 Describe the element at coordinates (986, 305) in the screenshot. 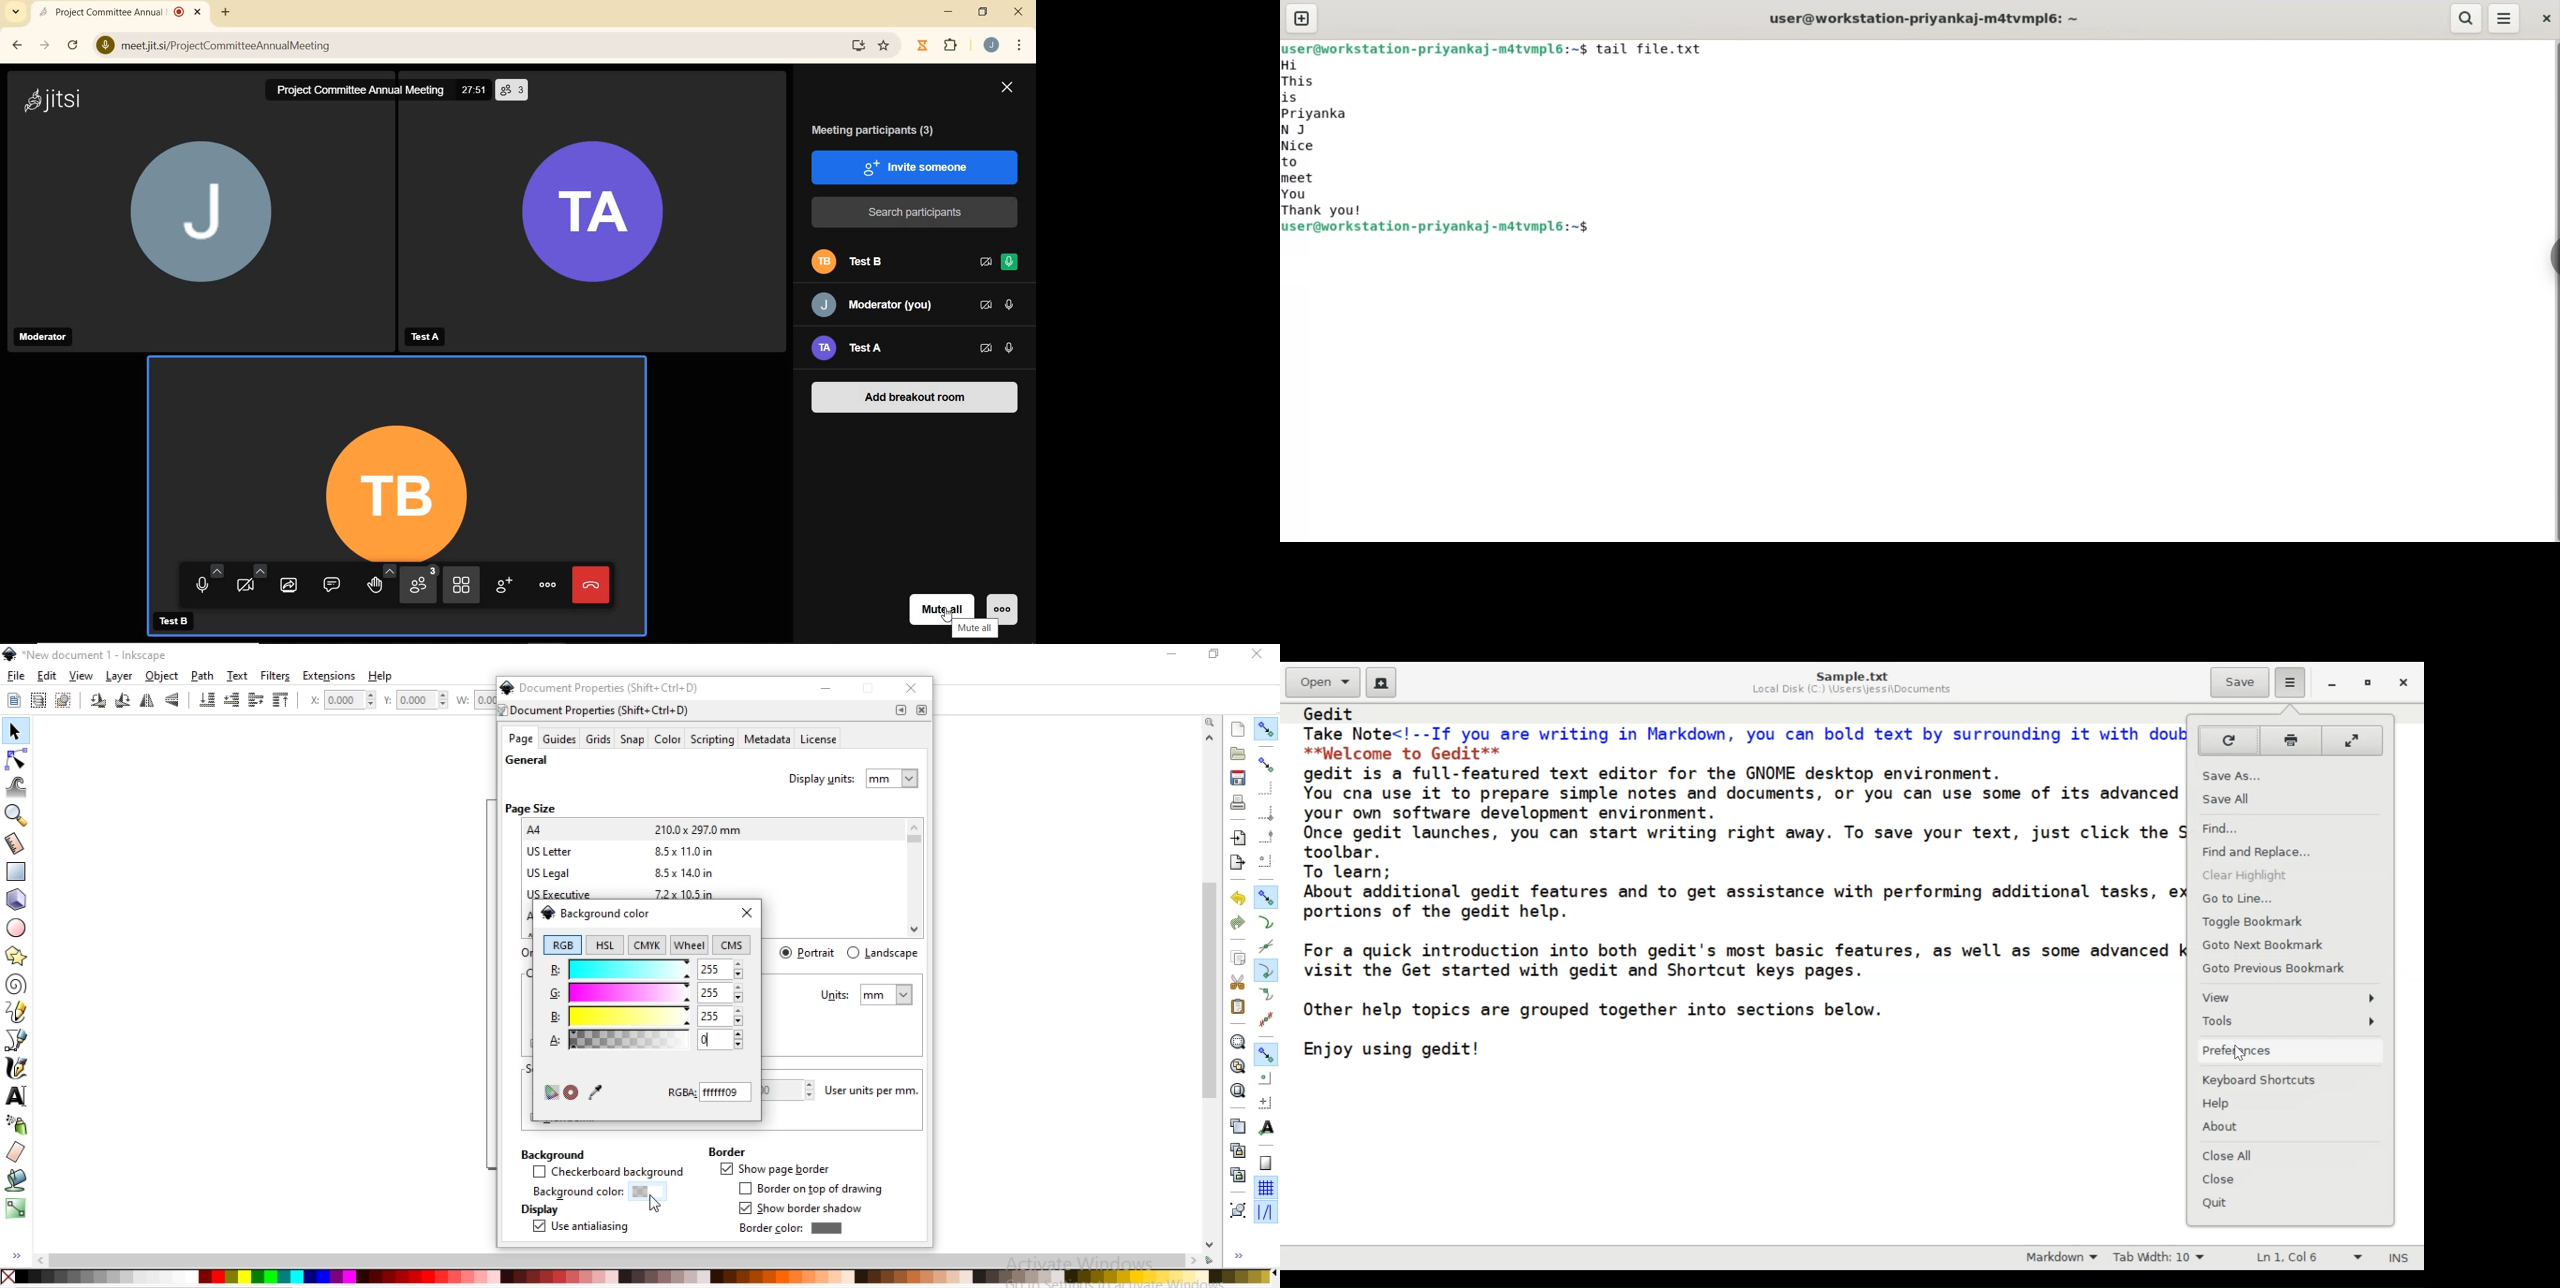

I see `CAMERA` at that location.